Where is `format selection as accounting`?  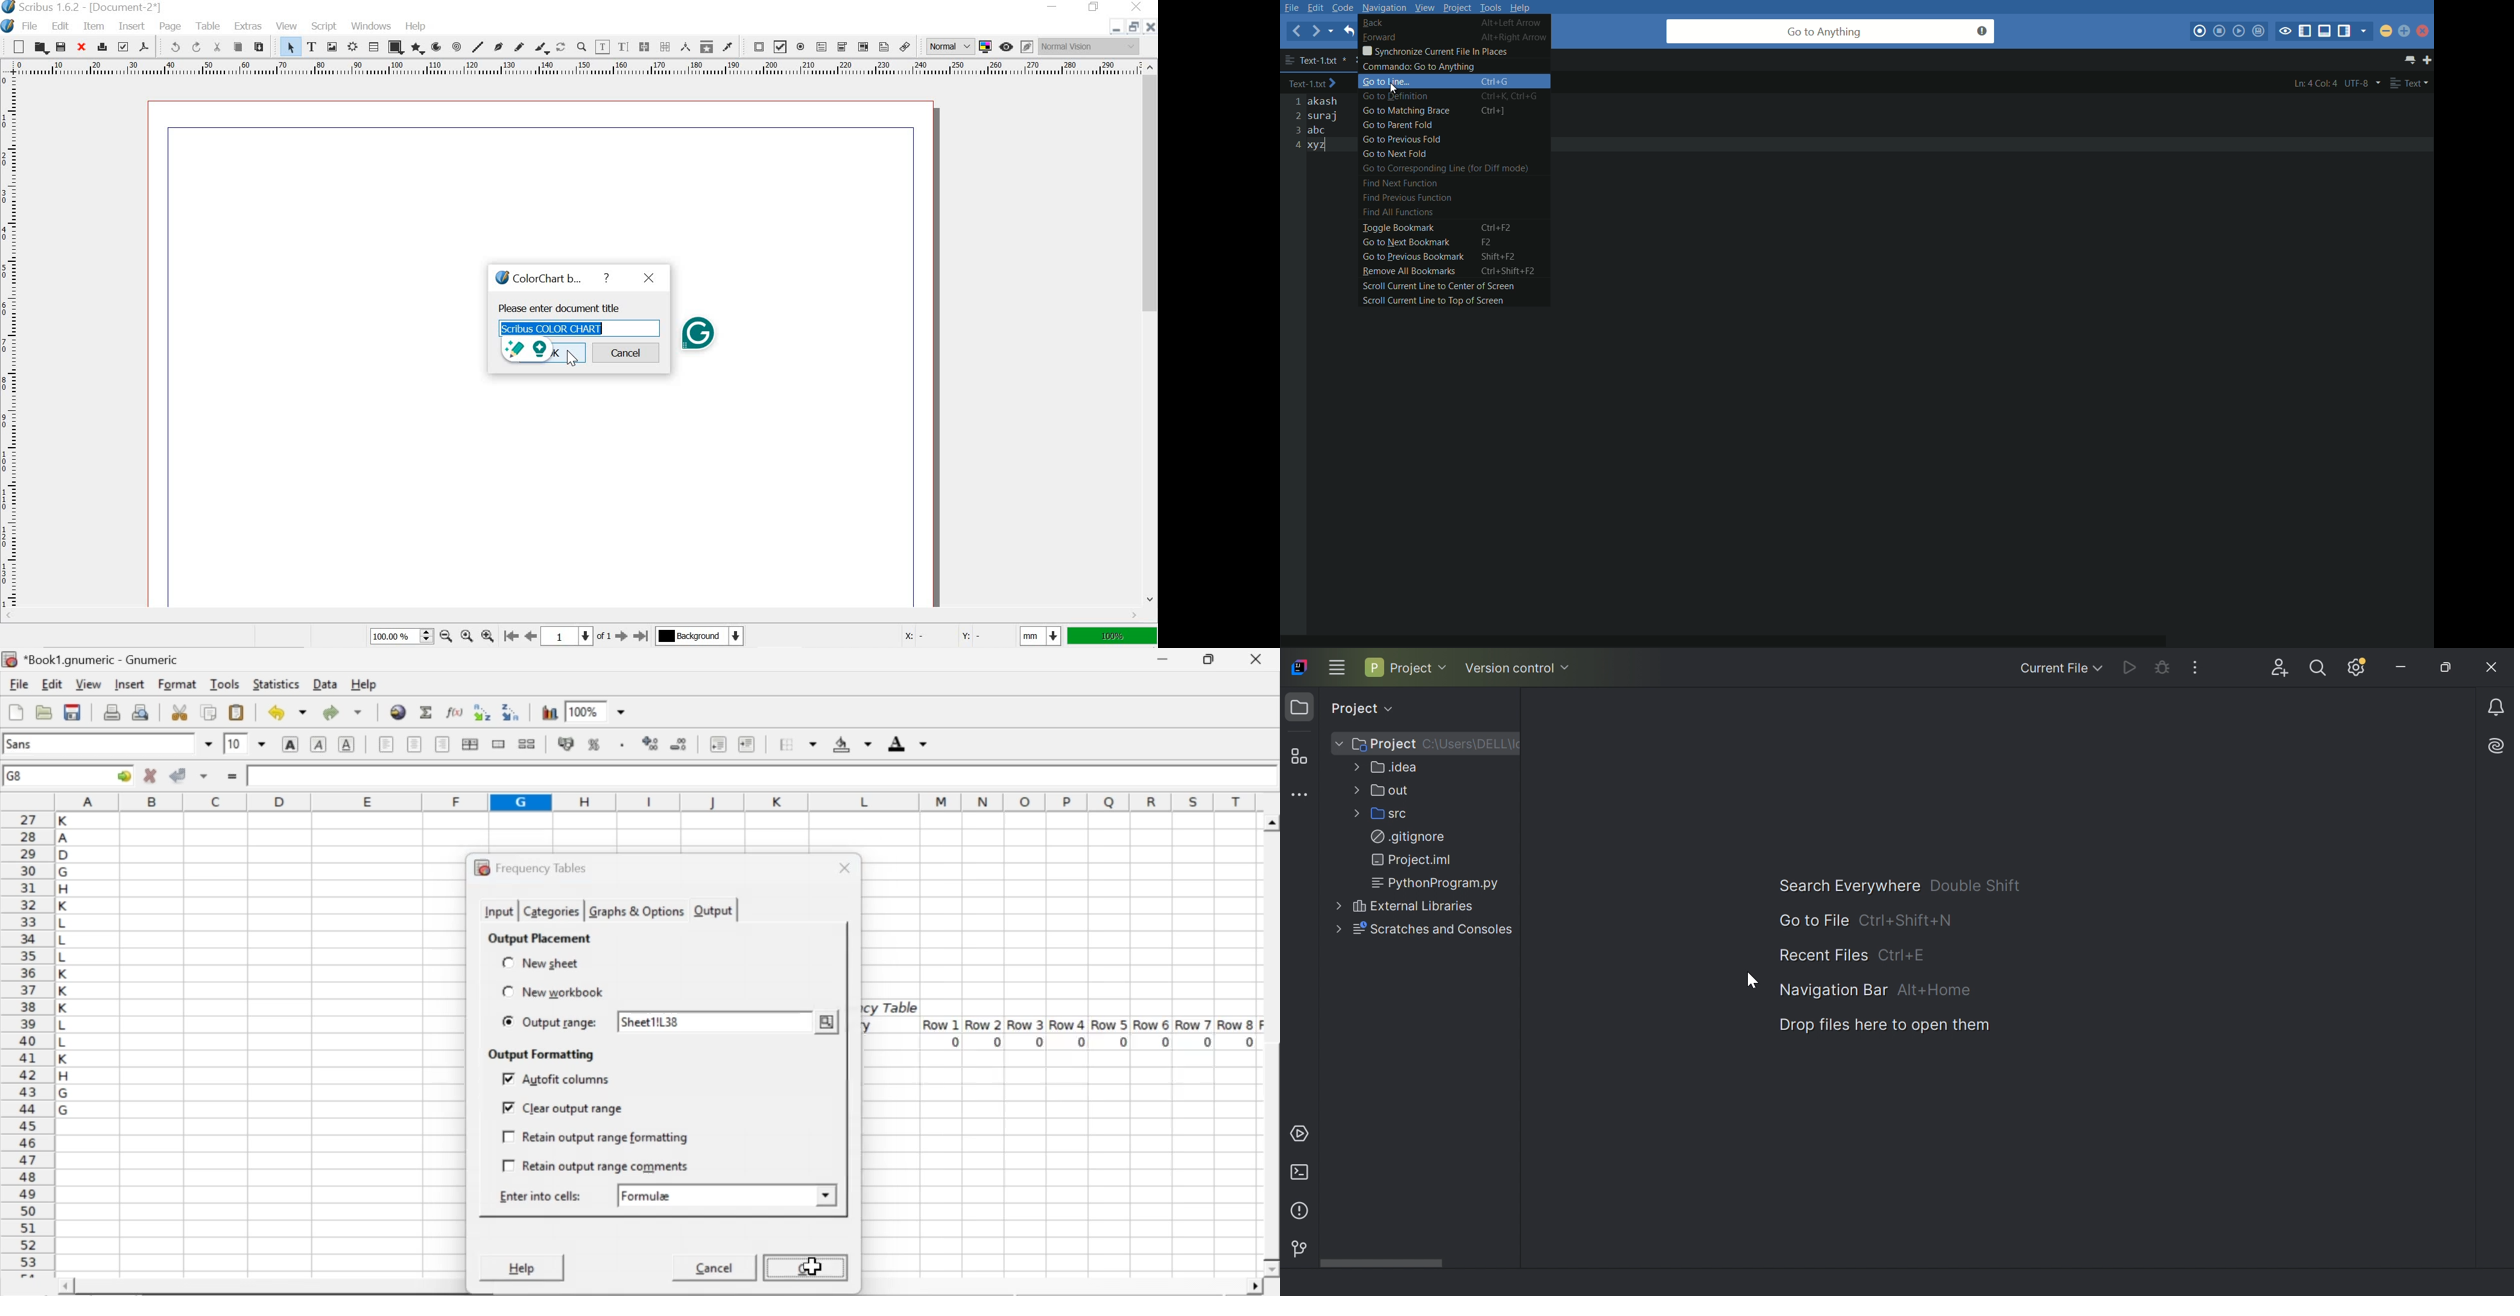
format selection as accounting is located at coordinates (566, 743).